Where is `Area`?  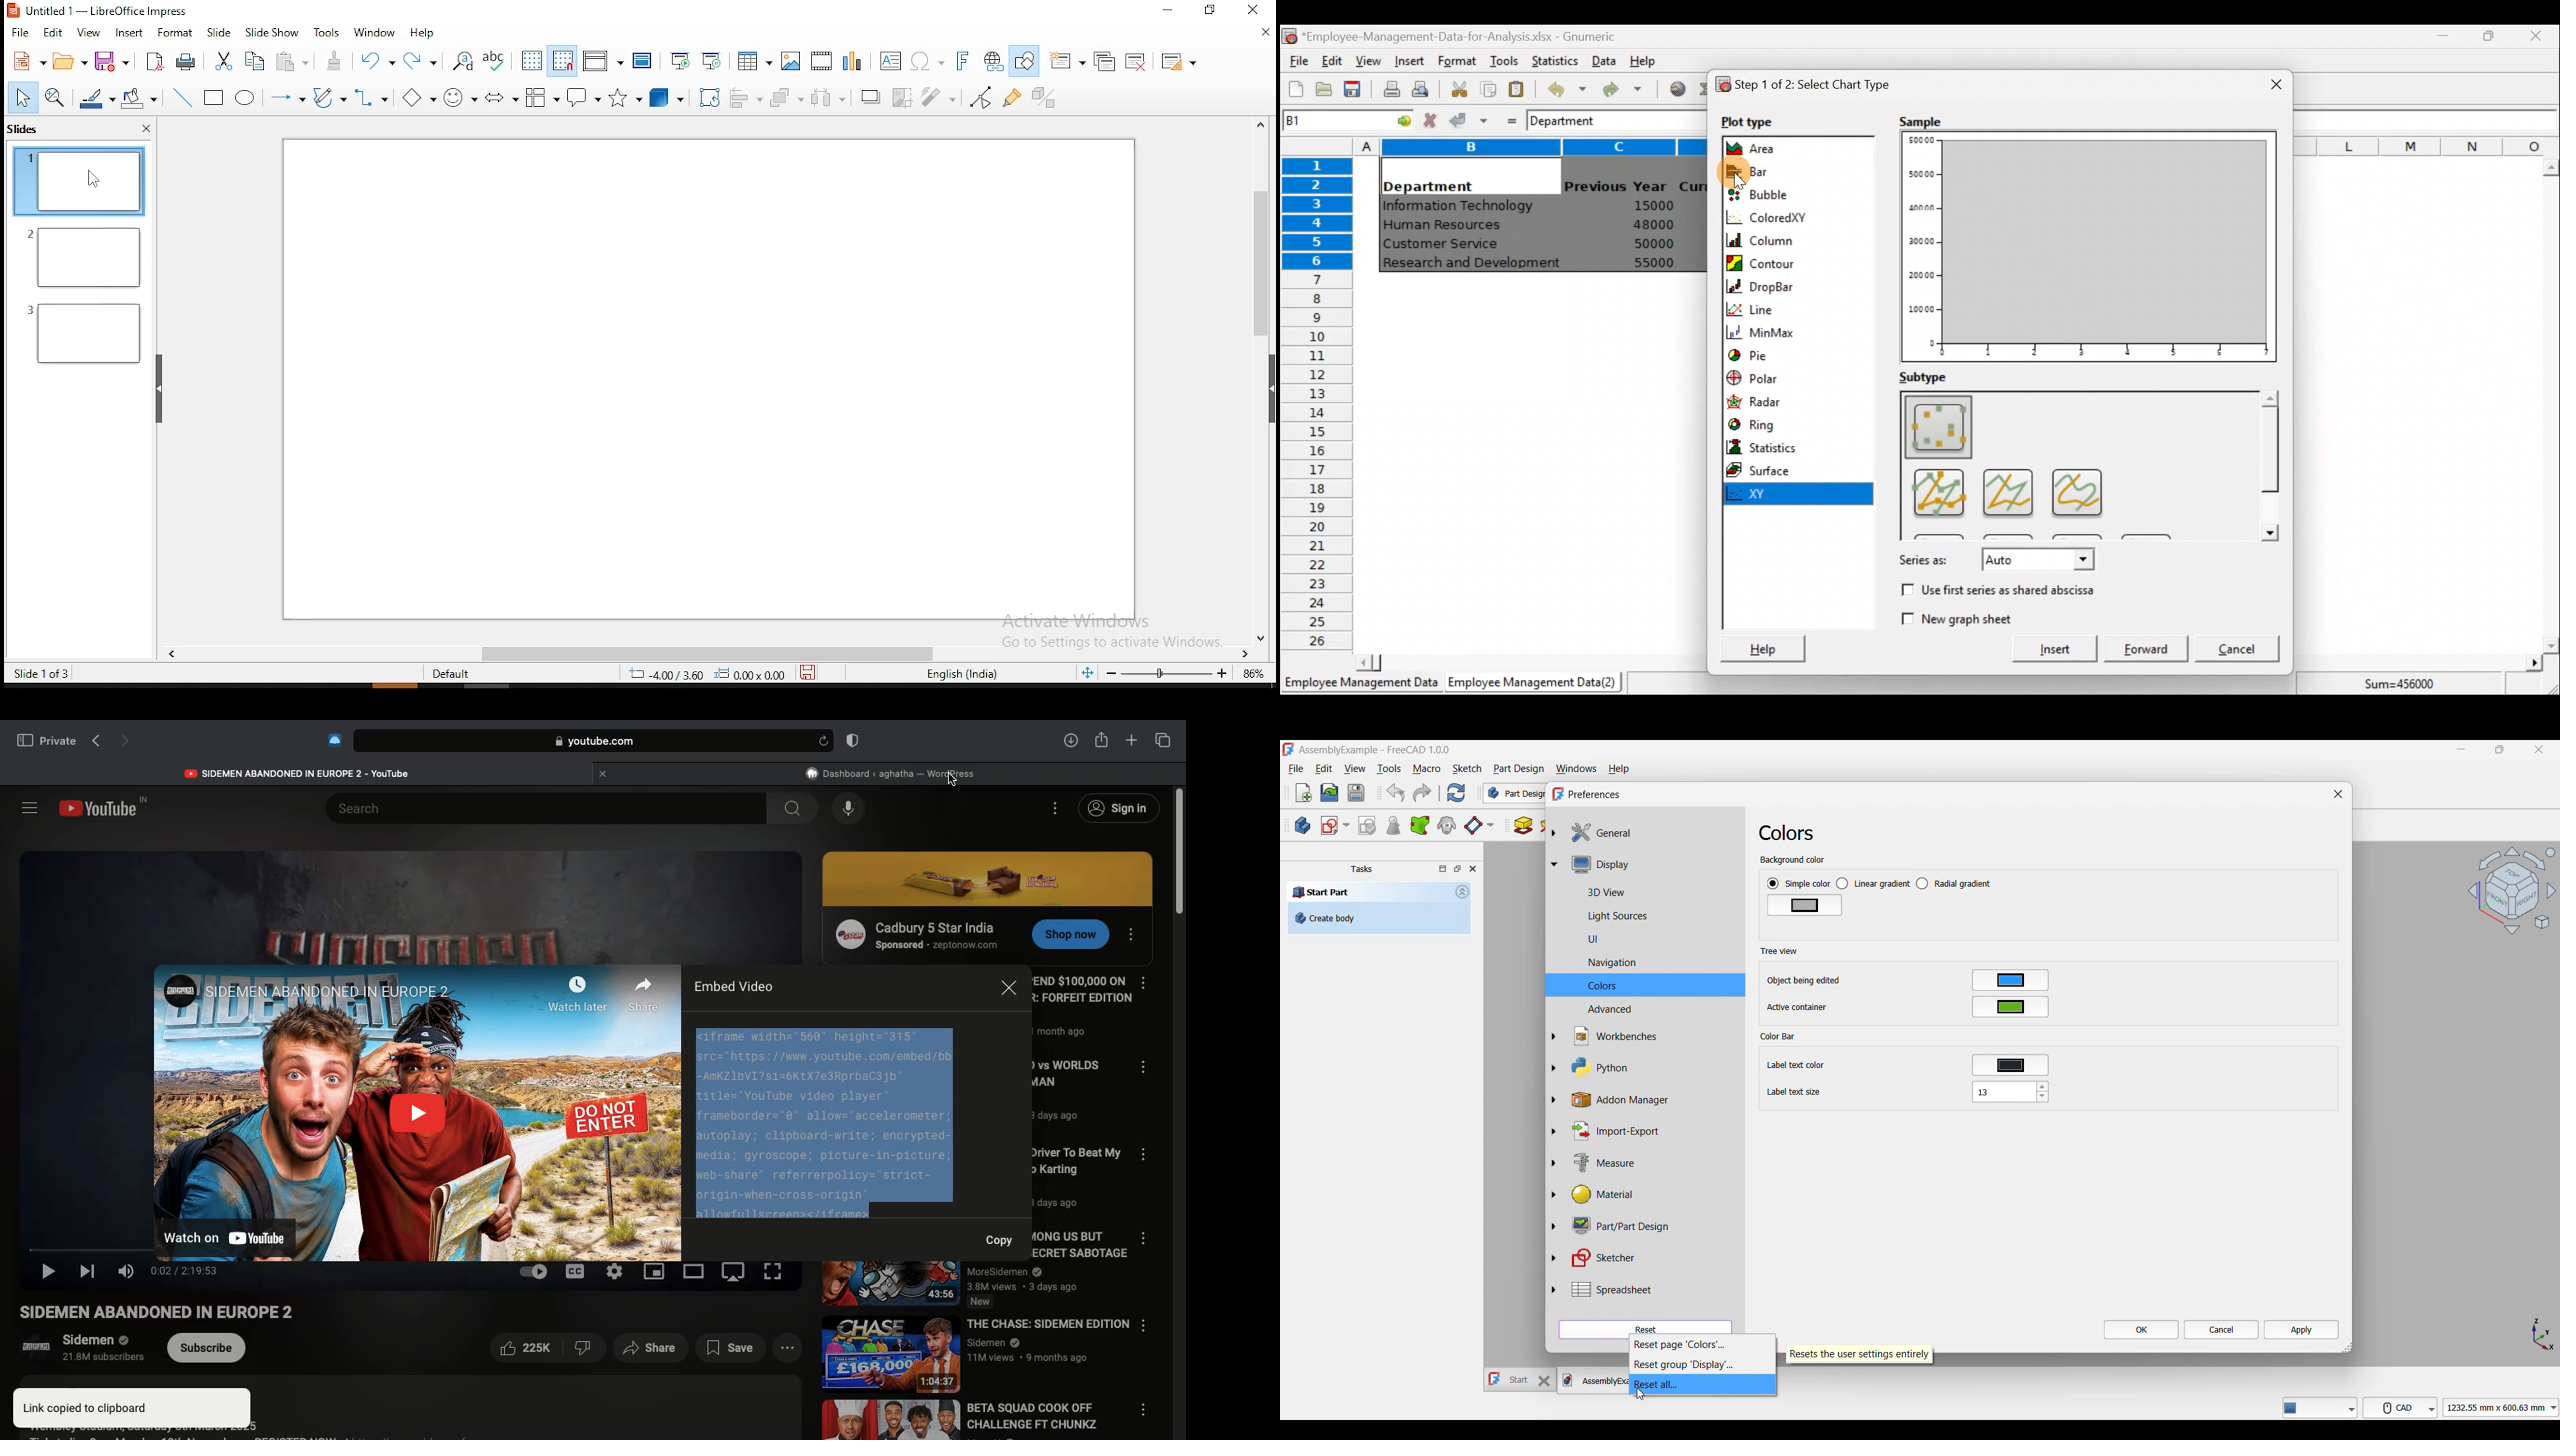 Area is located at coordinates (1771, 147).